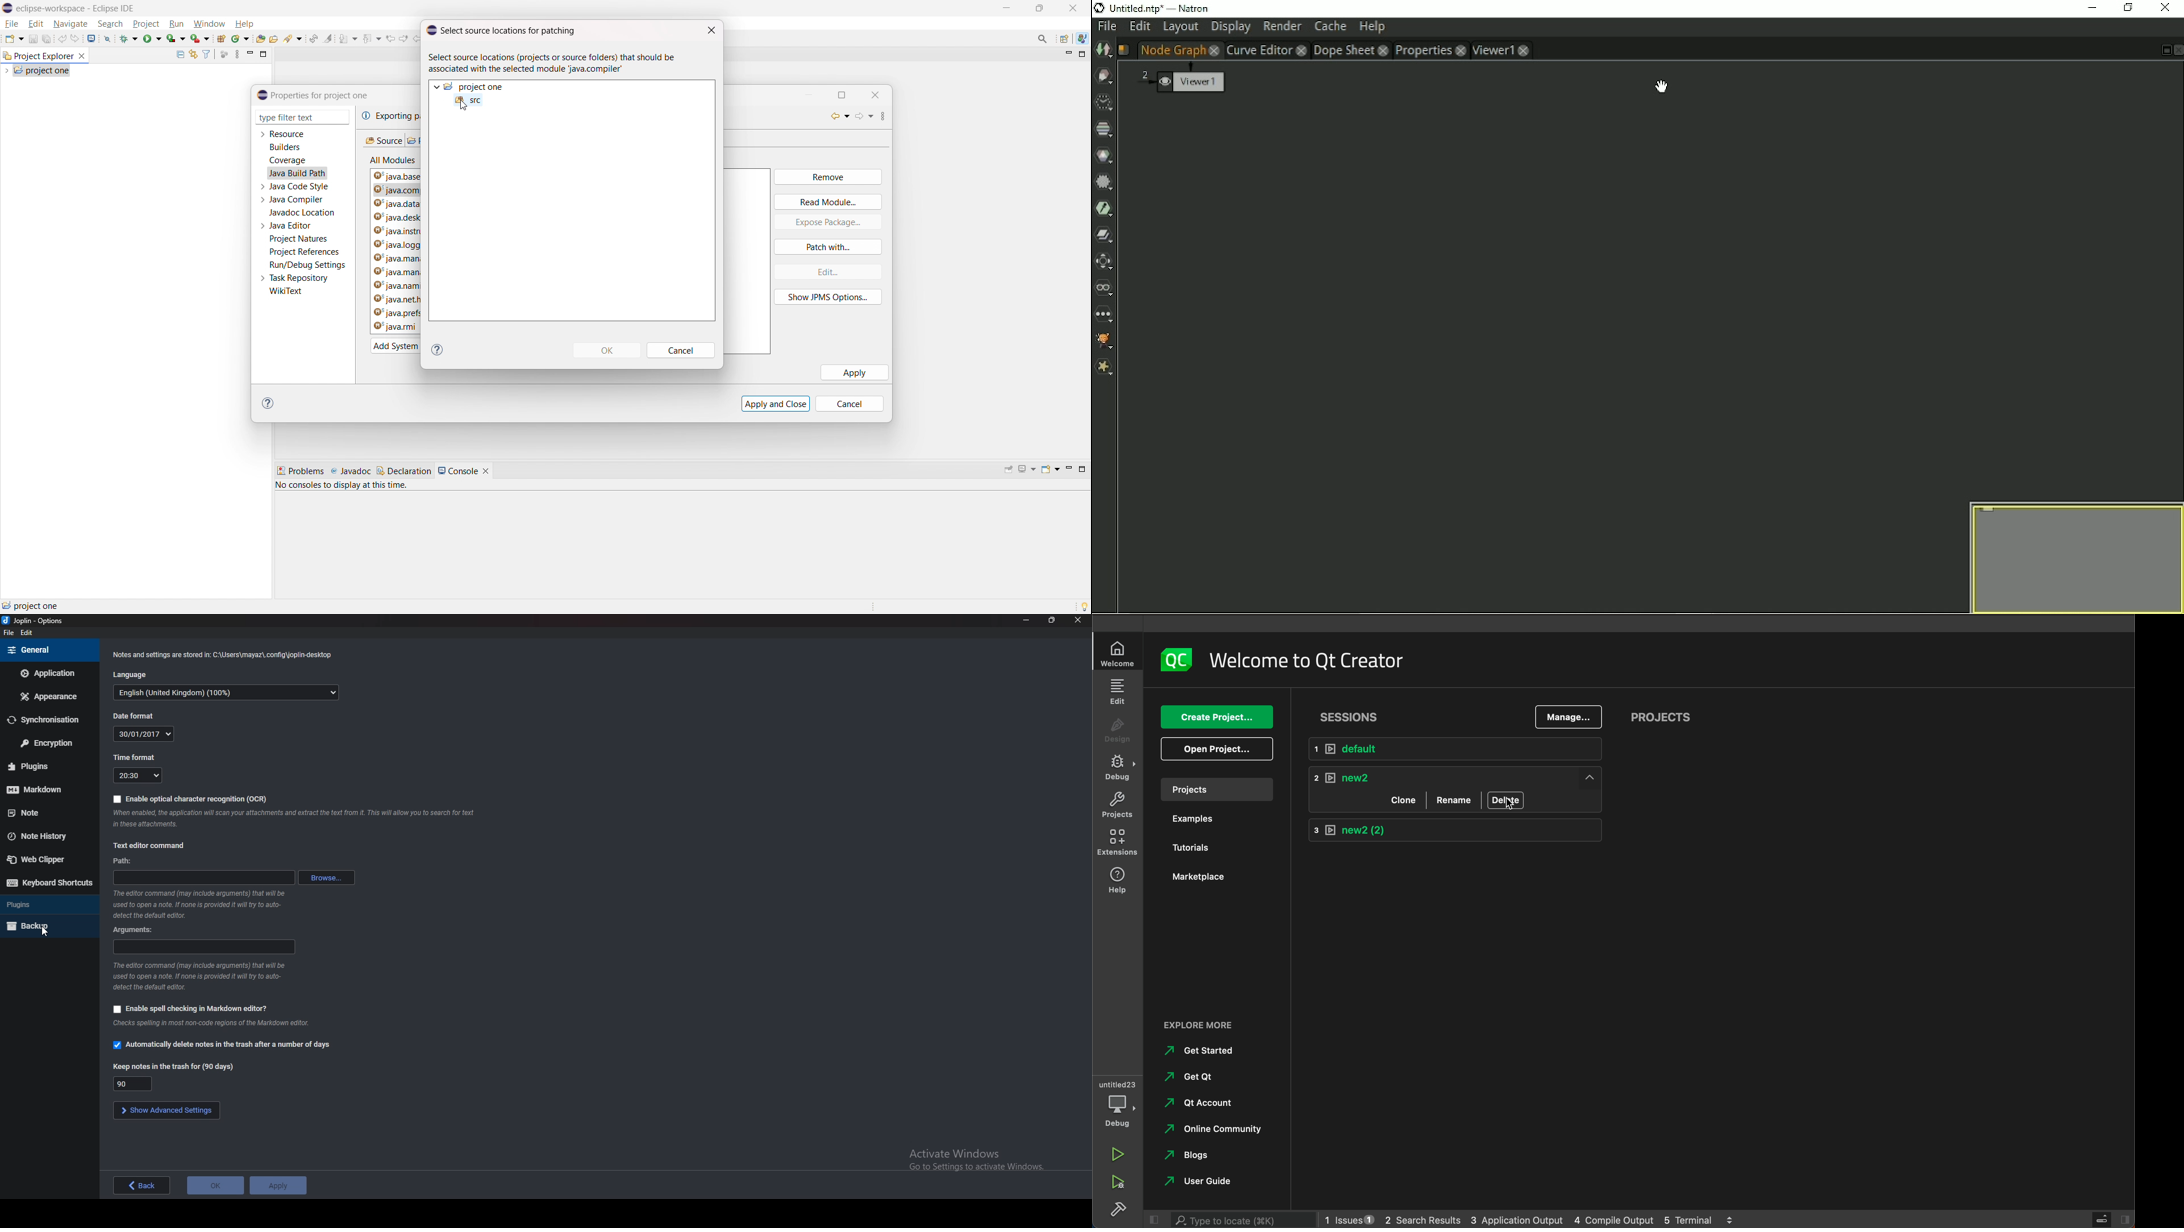 The width and height of the screenshot is (2184, 1232). Describe the element at coordinates (134, 675) in the screenshot. I see `Language` at that location.